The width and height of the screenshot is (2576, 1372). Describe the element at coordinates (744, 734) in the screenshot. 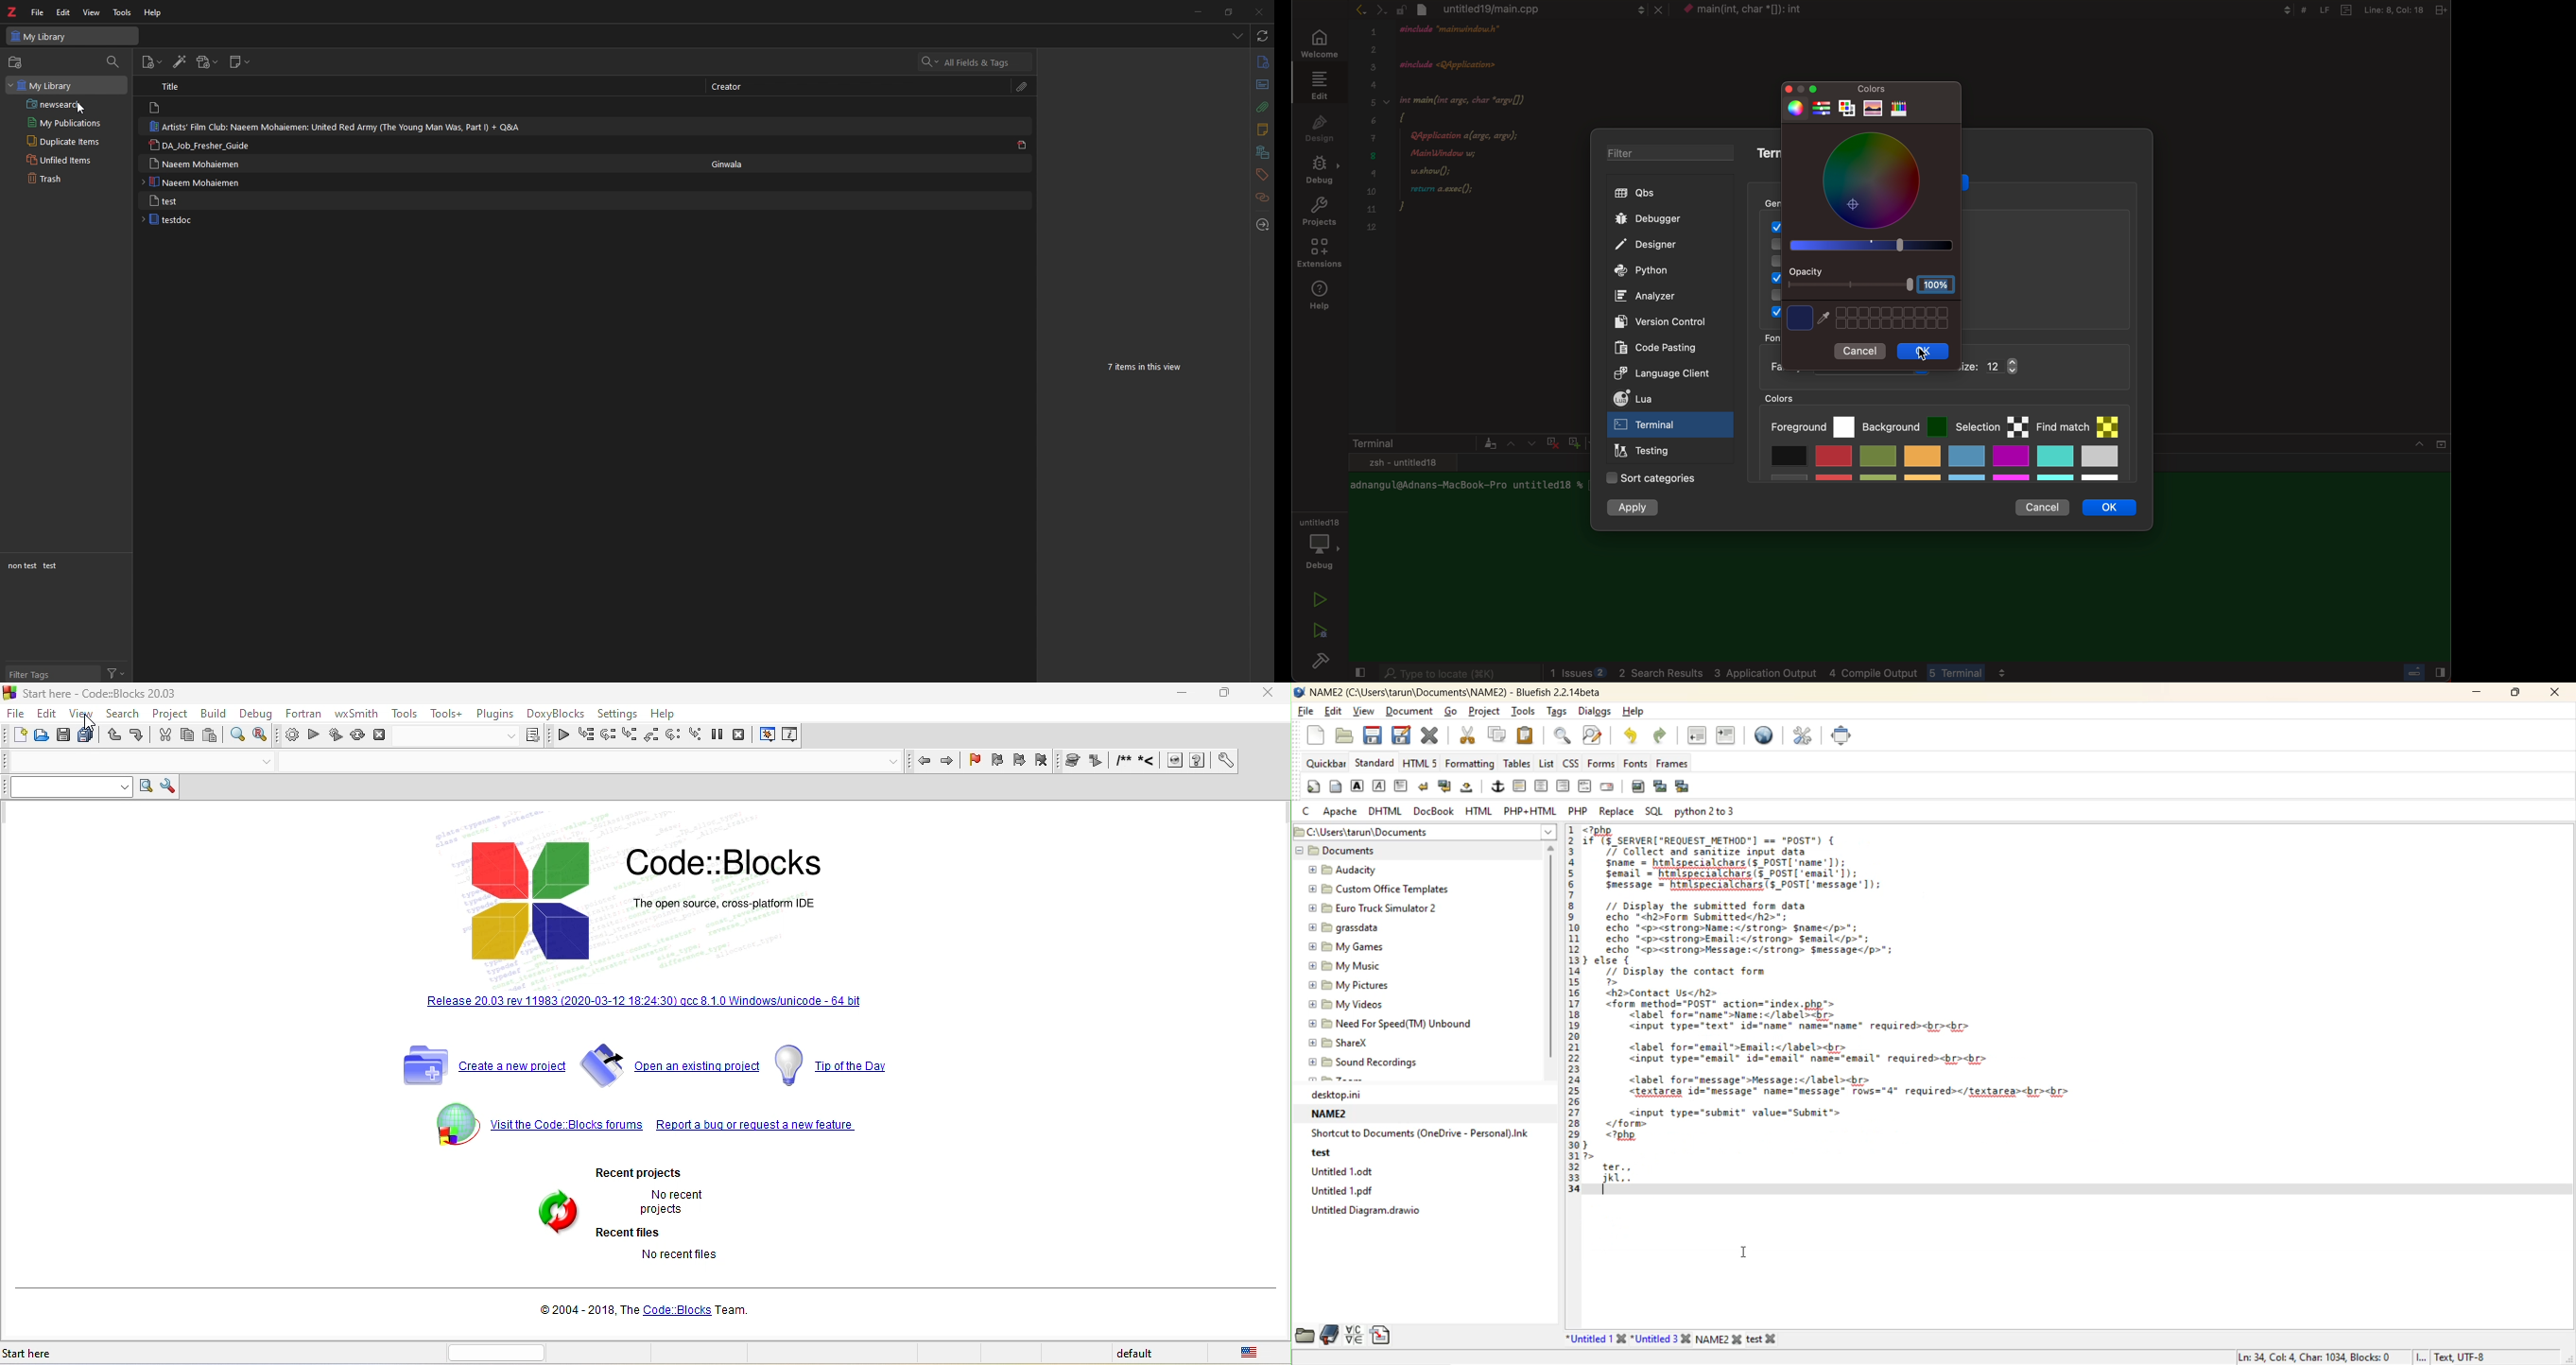

I see `stop debugger` at that location.